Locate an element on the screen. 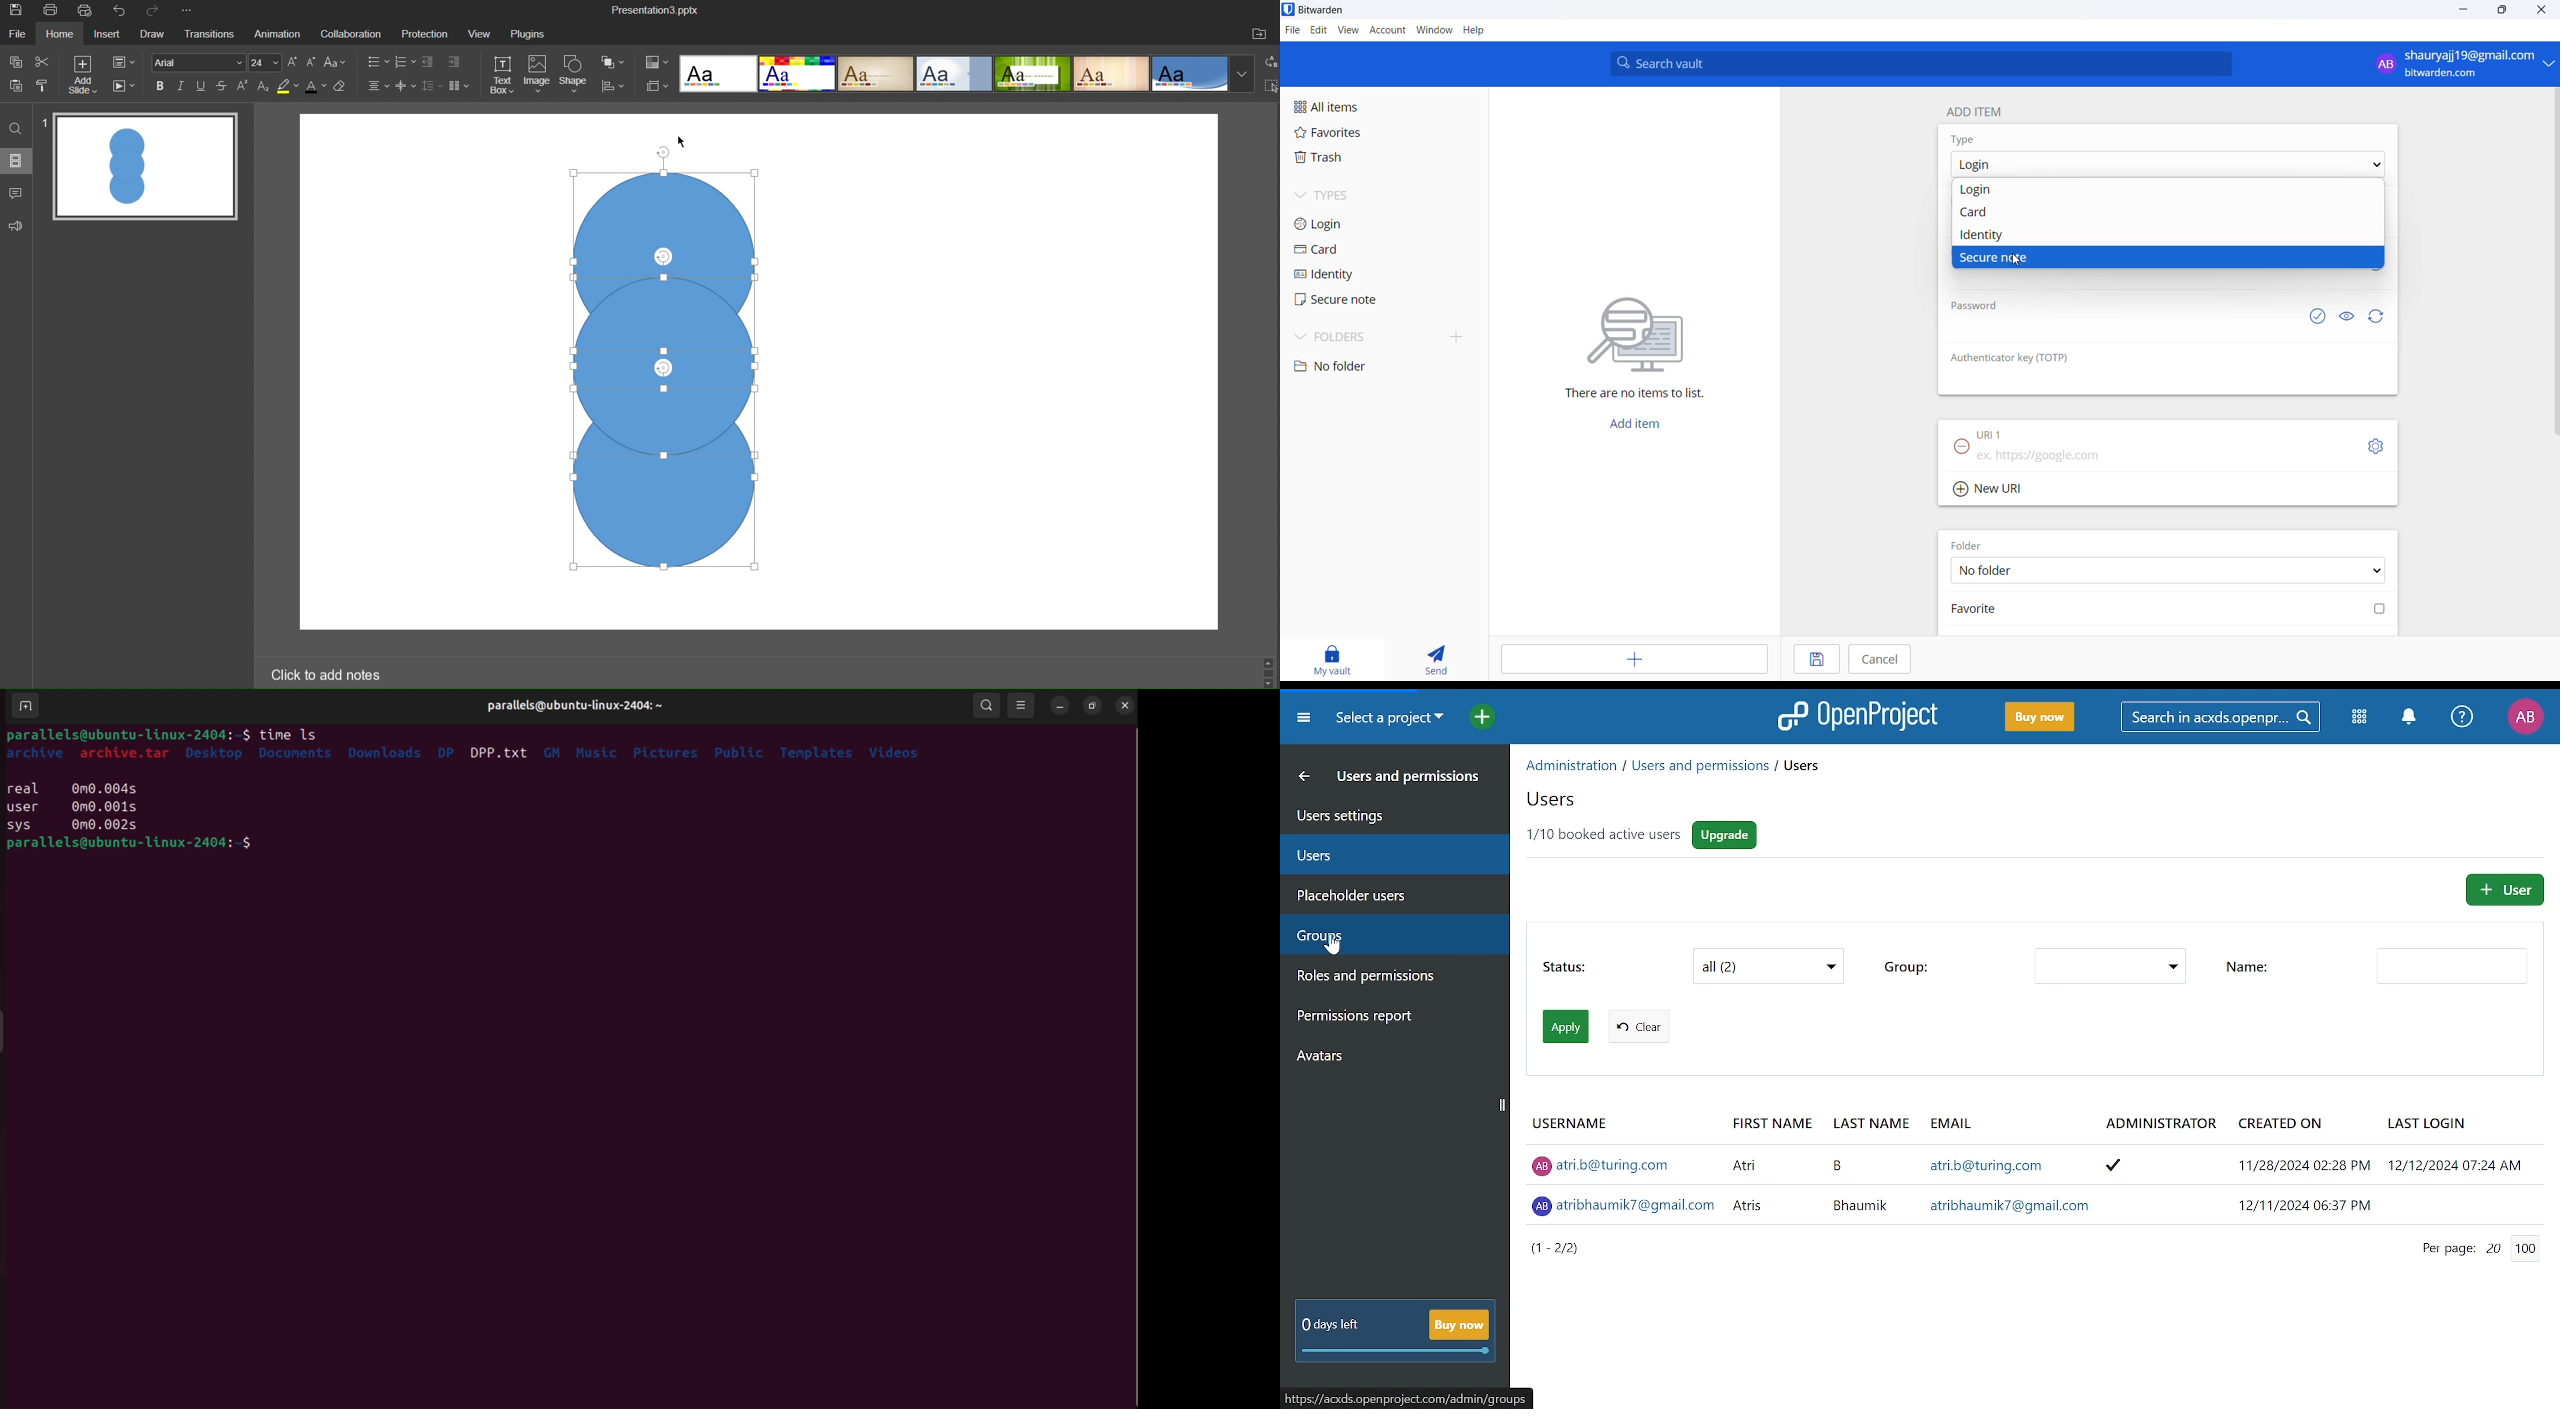  edit is located at coordinates (1317, 29).